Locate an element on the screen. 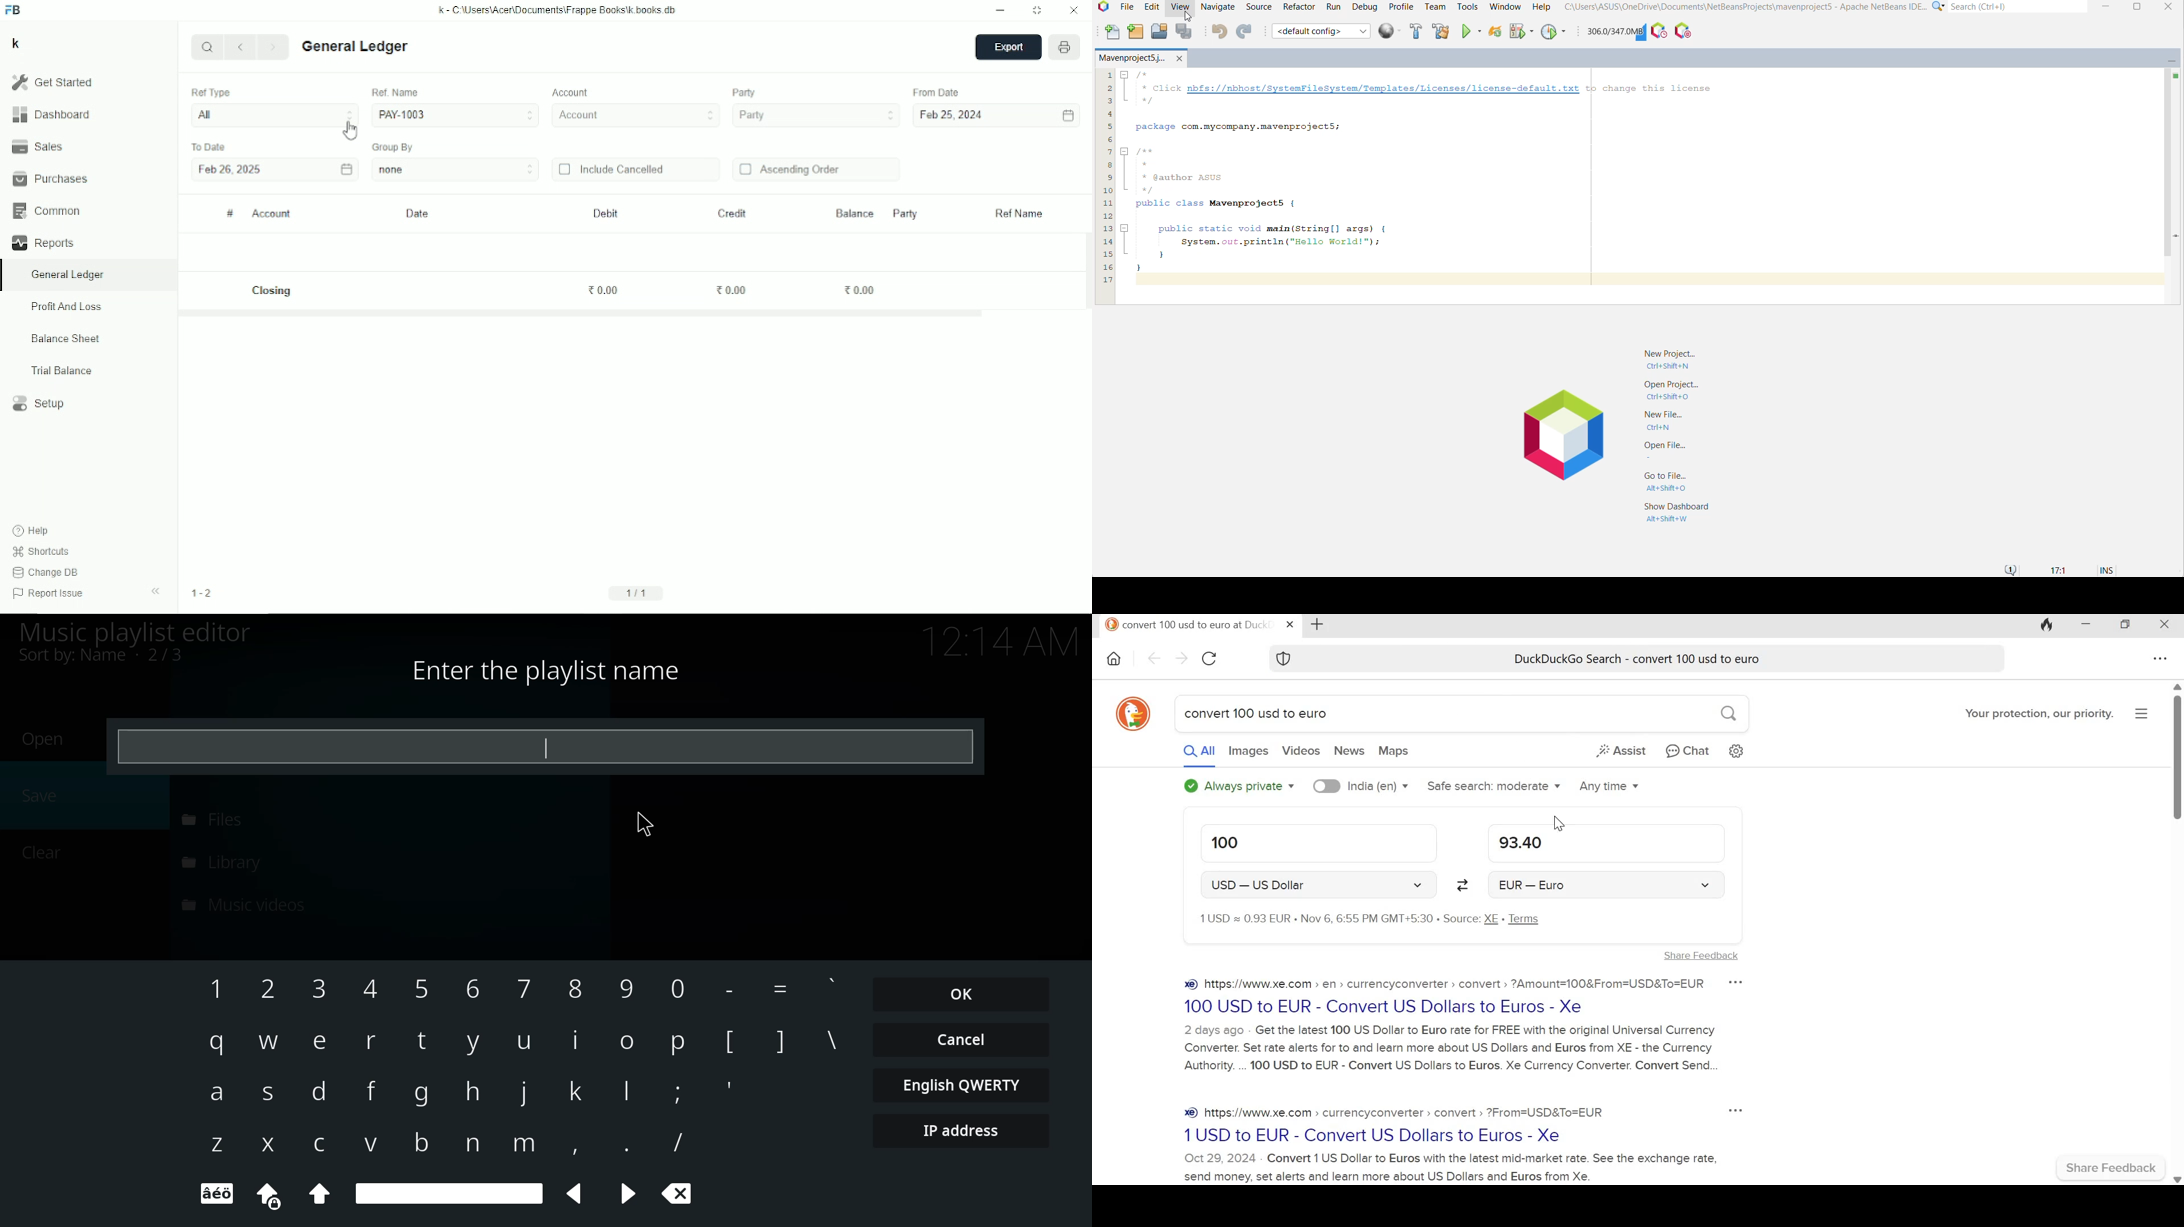 The height and width of the screenshot is (1232, 2184). close is located at coordinates (2168, 627).